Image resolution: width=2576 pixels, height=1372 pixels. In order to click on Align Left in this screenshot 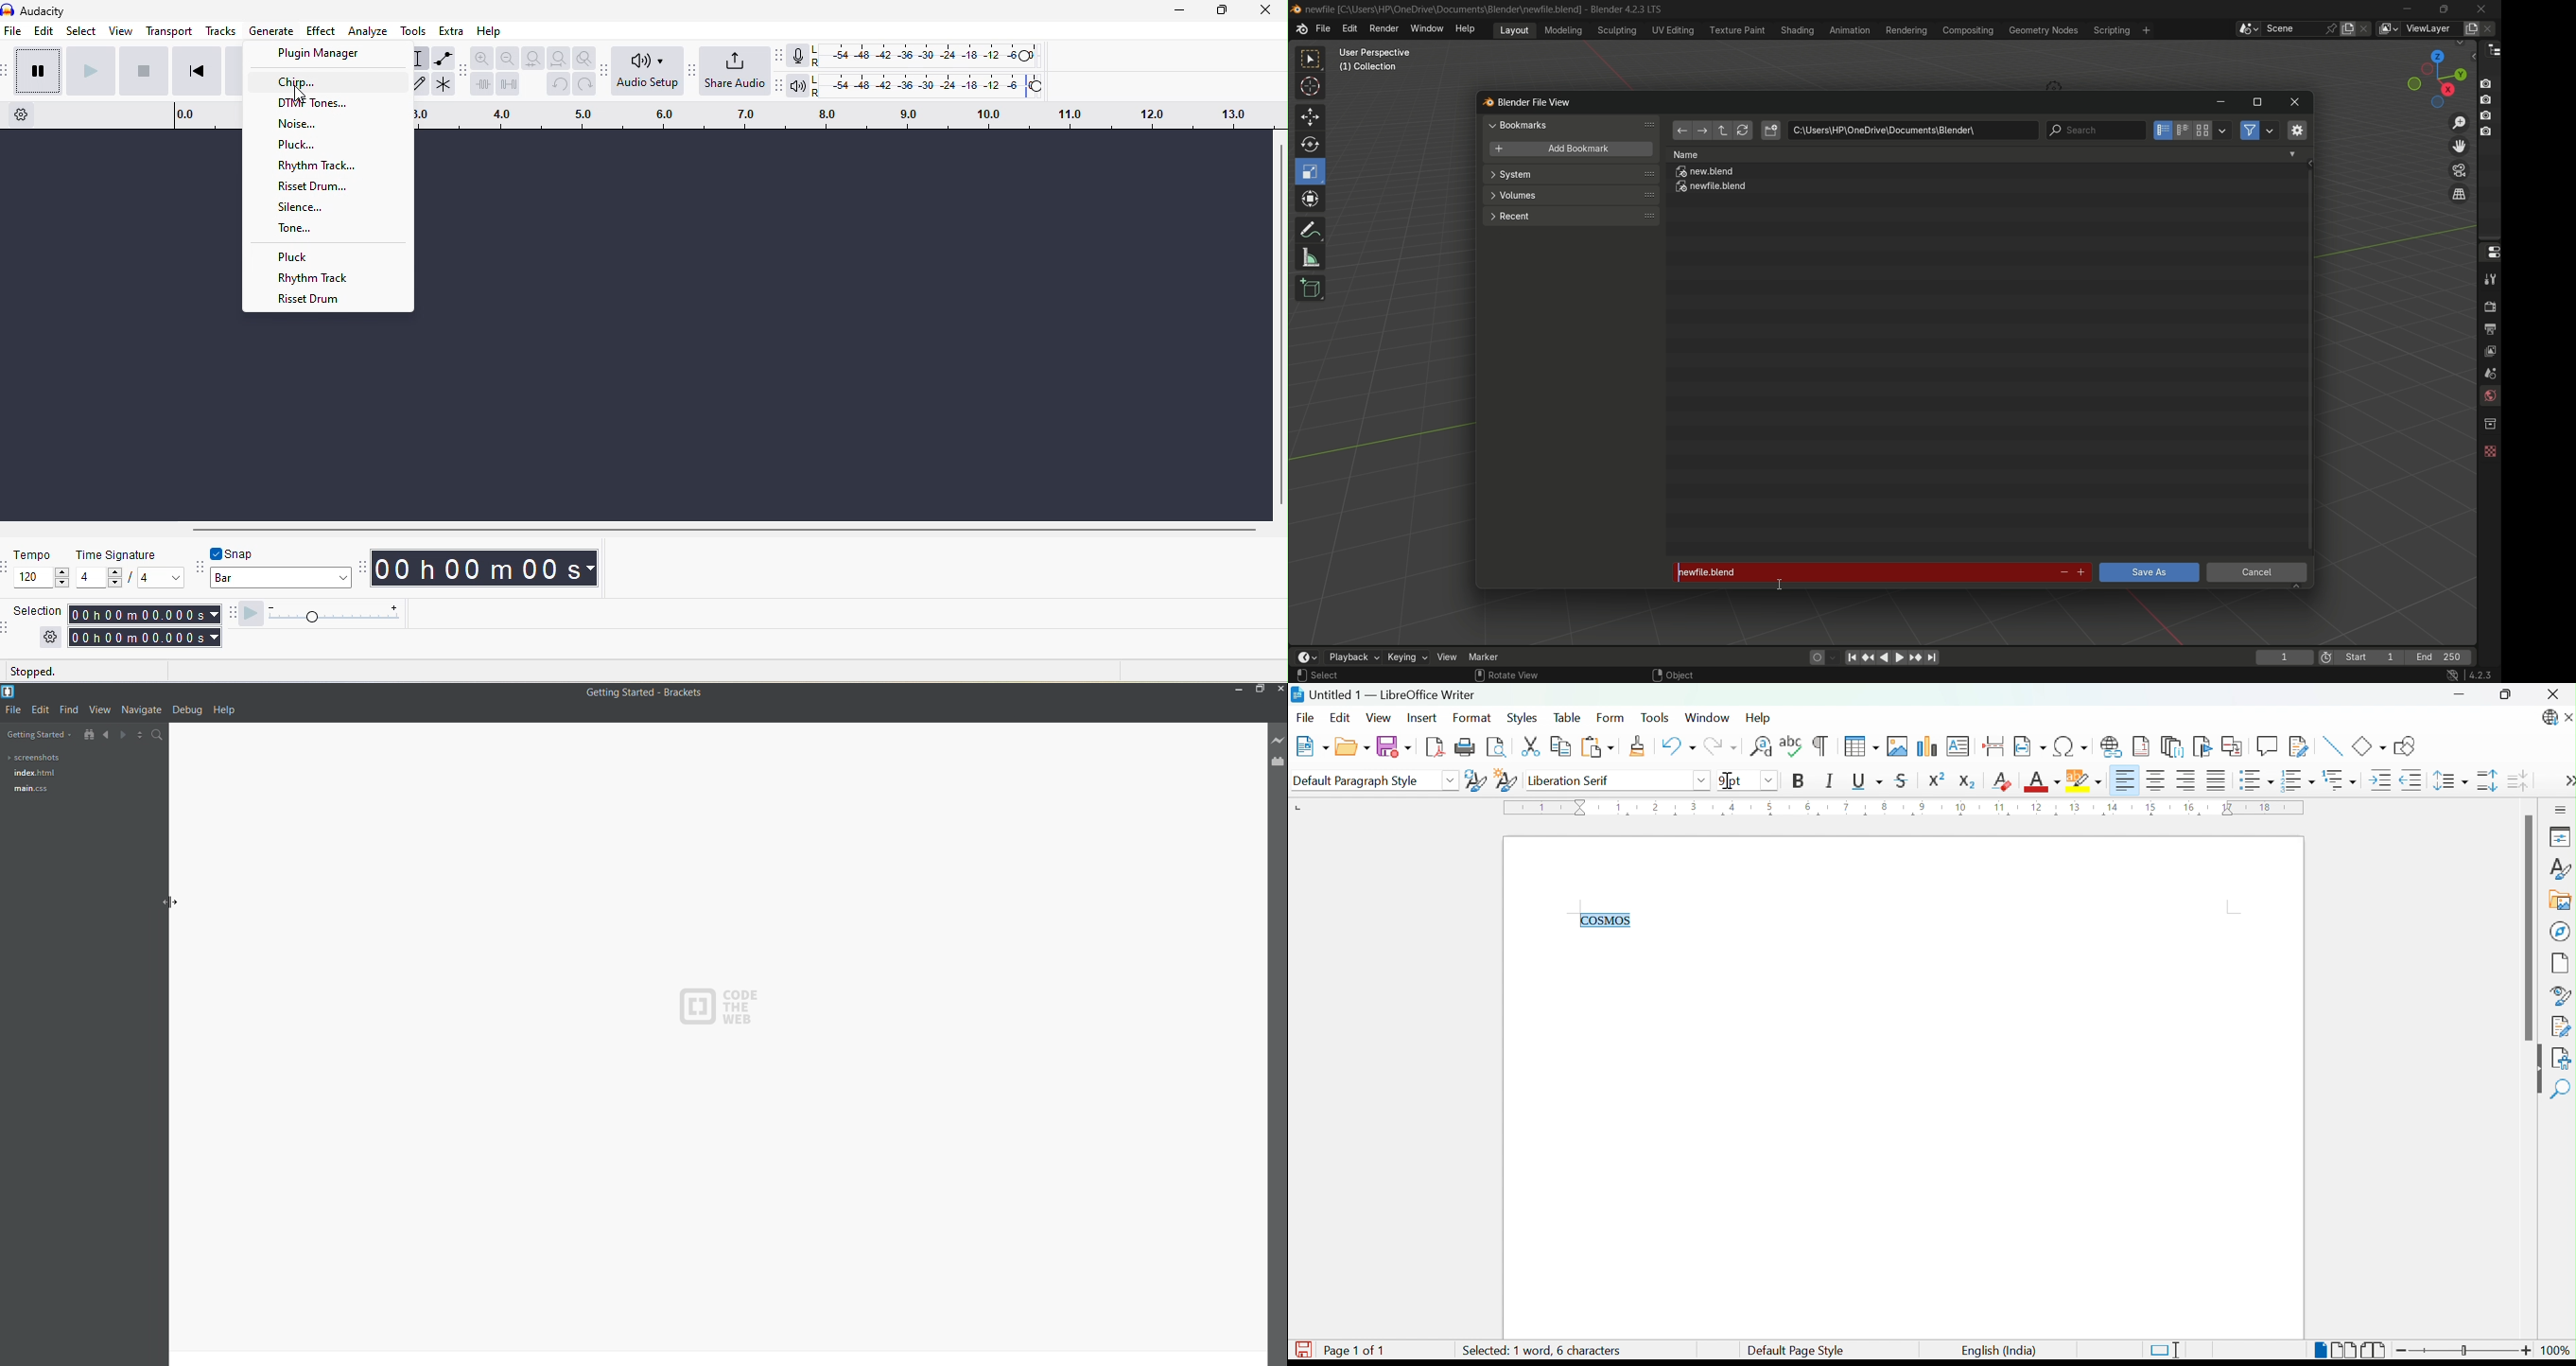, I will do `click(2125, 780)`.